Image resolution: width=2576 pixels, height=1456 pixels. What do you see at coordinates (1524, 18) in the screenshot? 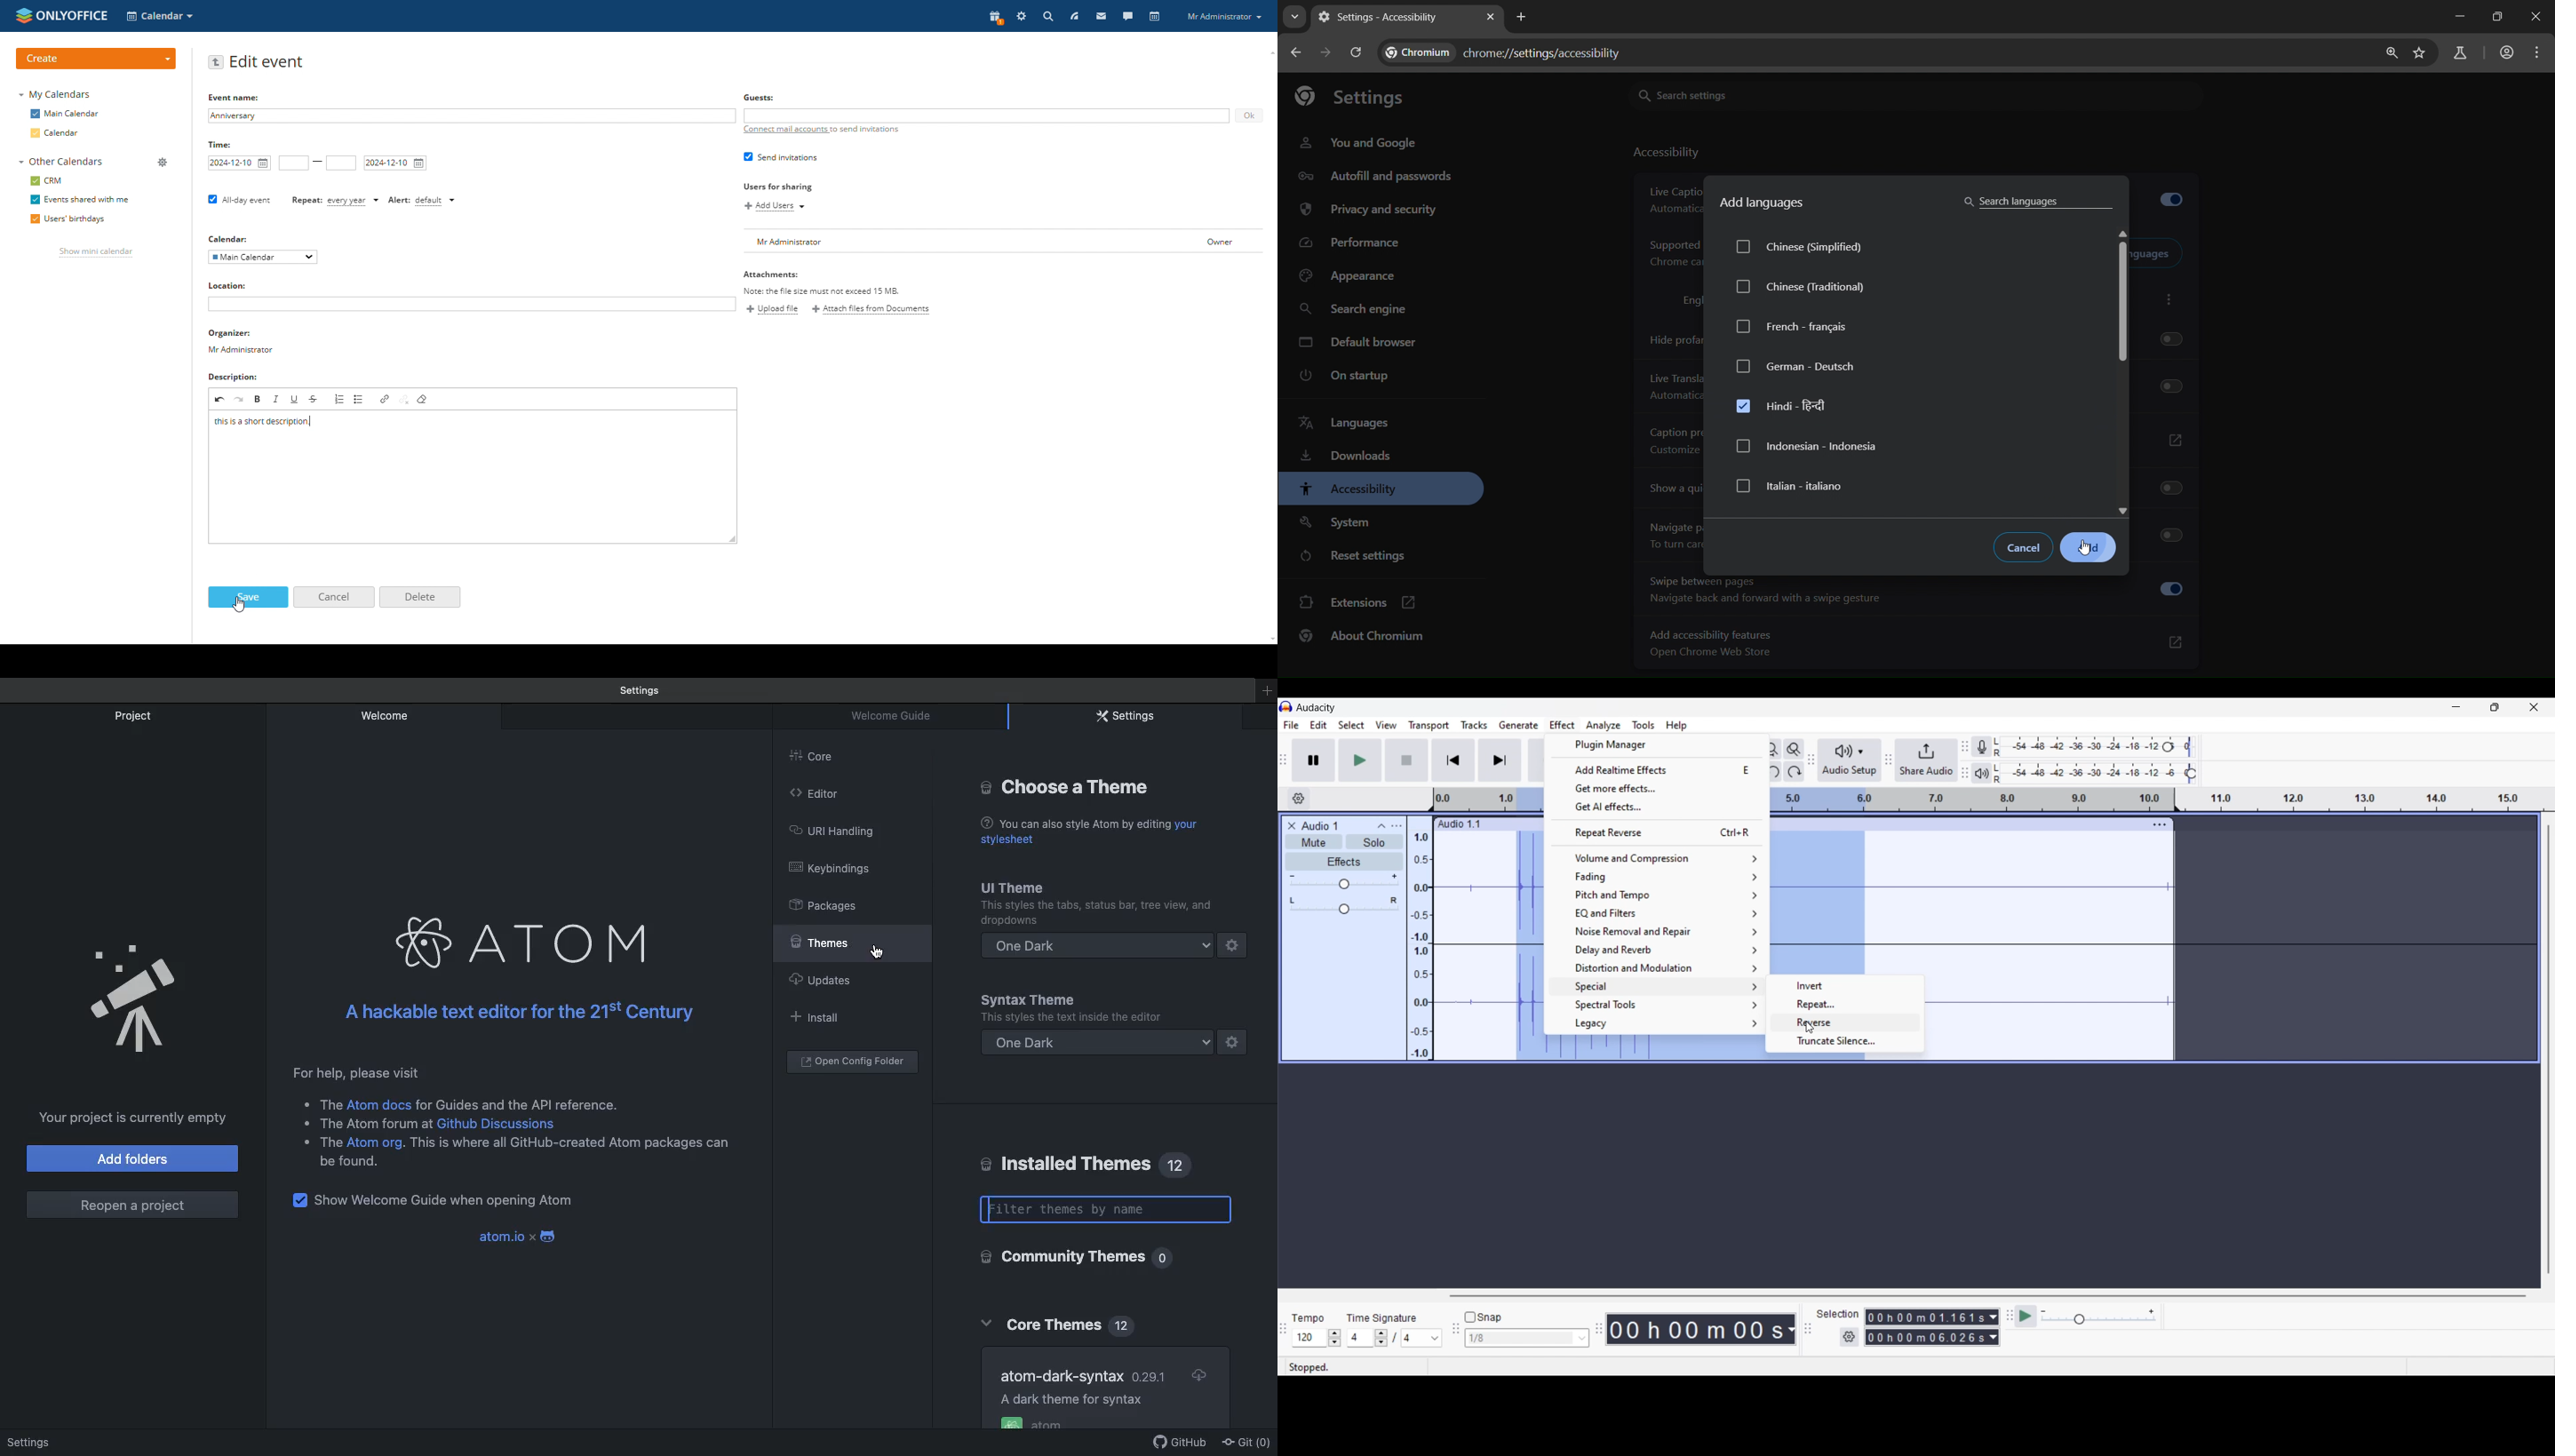
I see `new tab` at bounding box center [1524, 18].